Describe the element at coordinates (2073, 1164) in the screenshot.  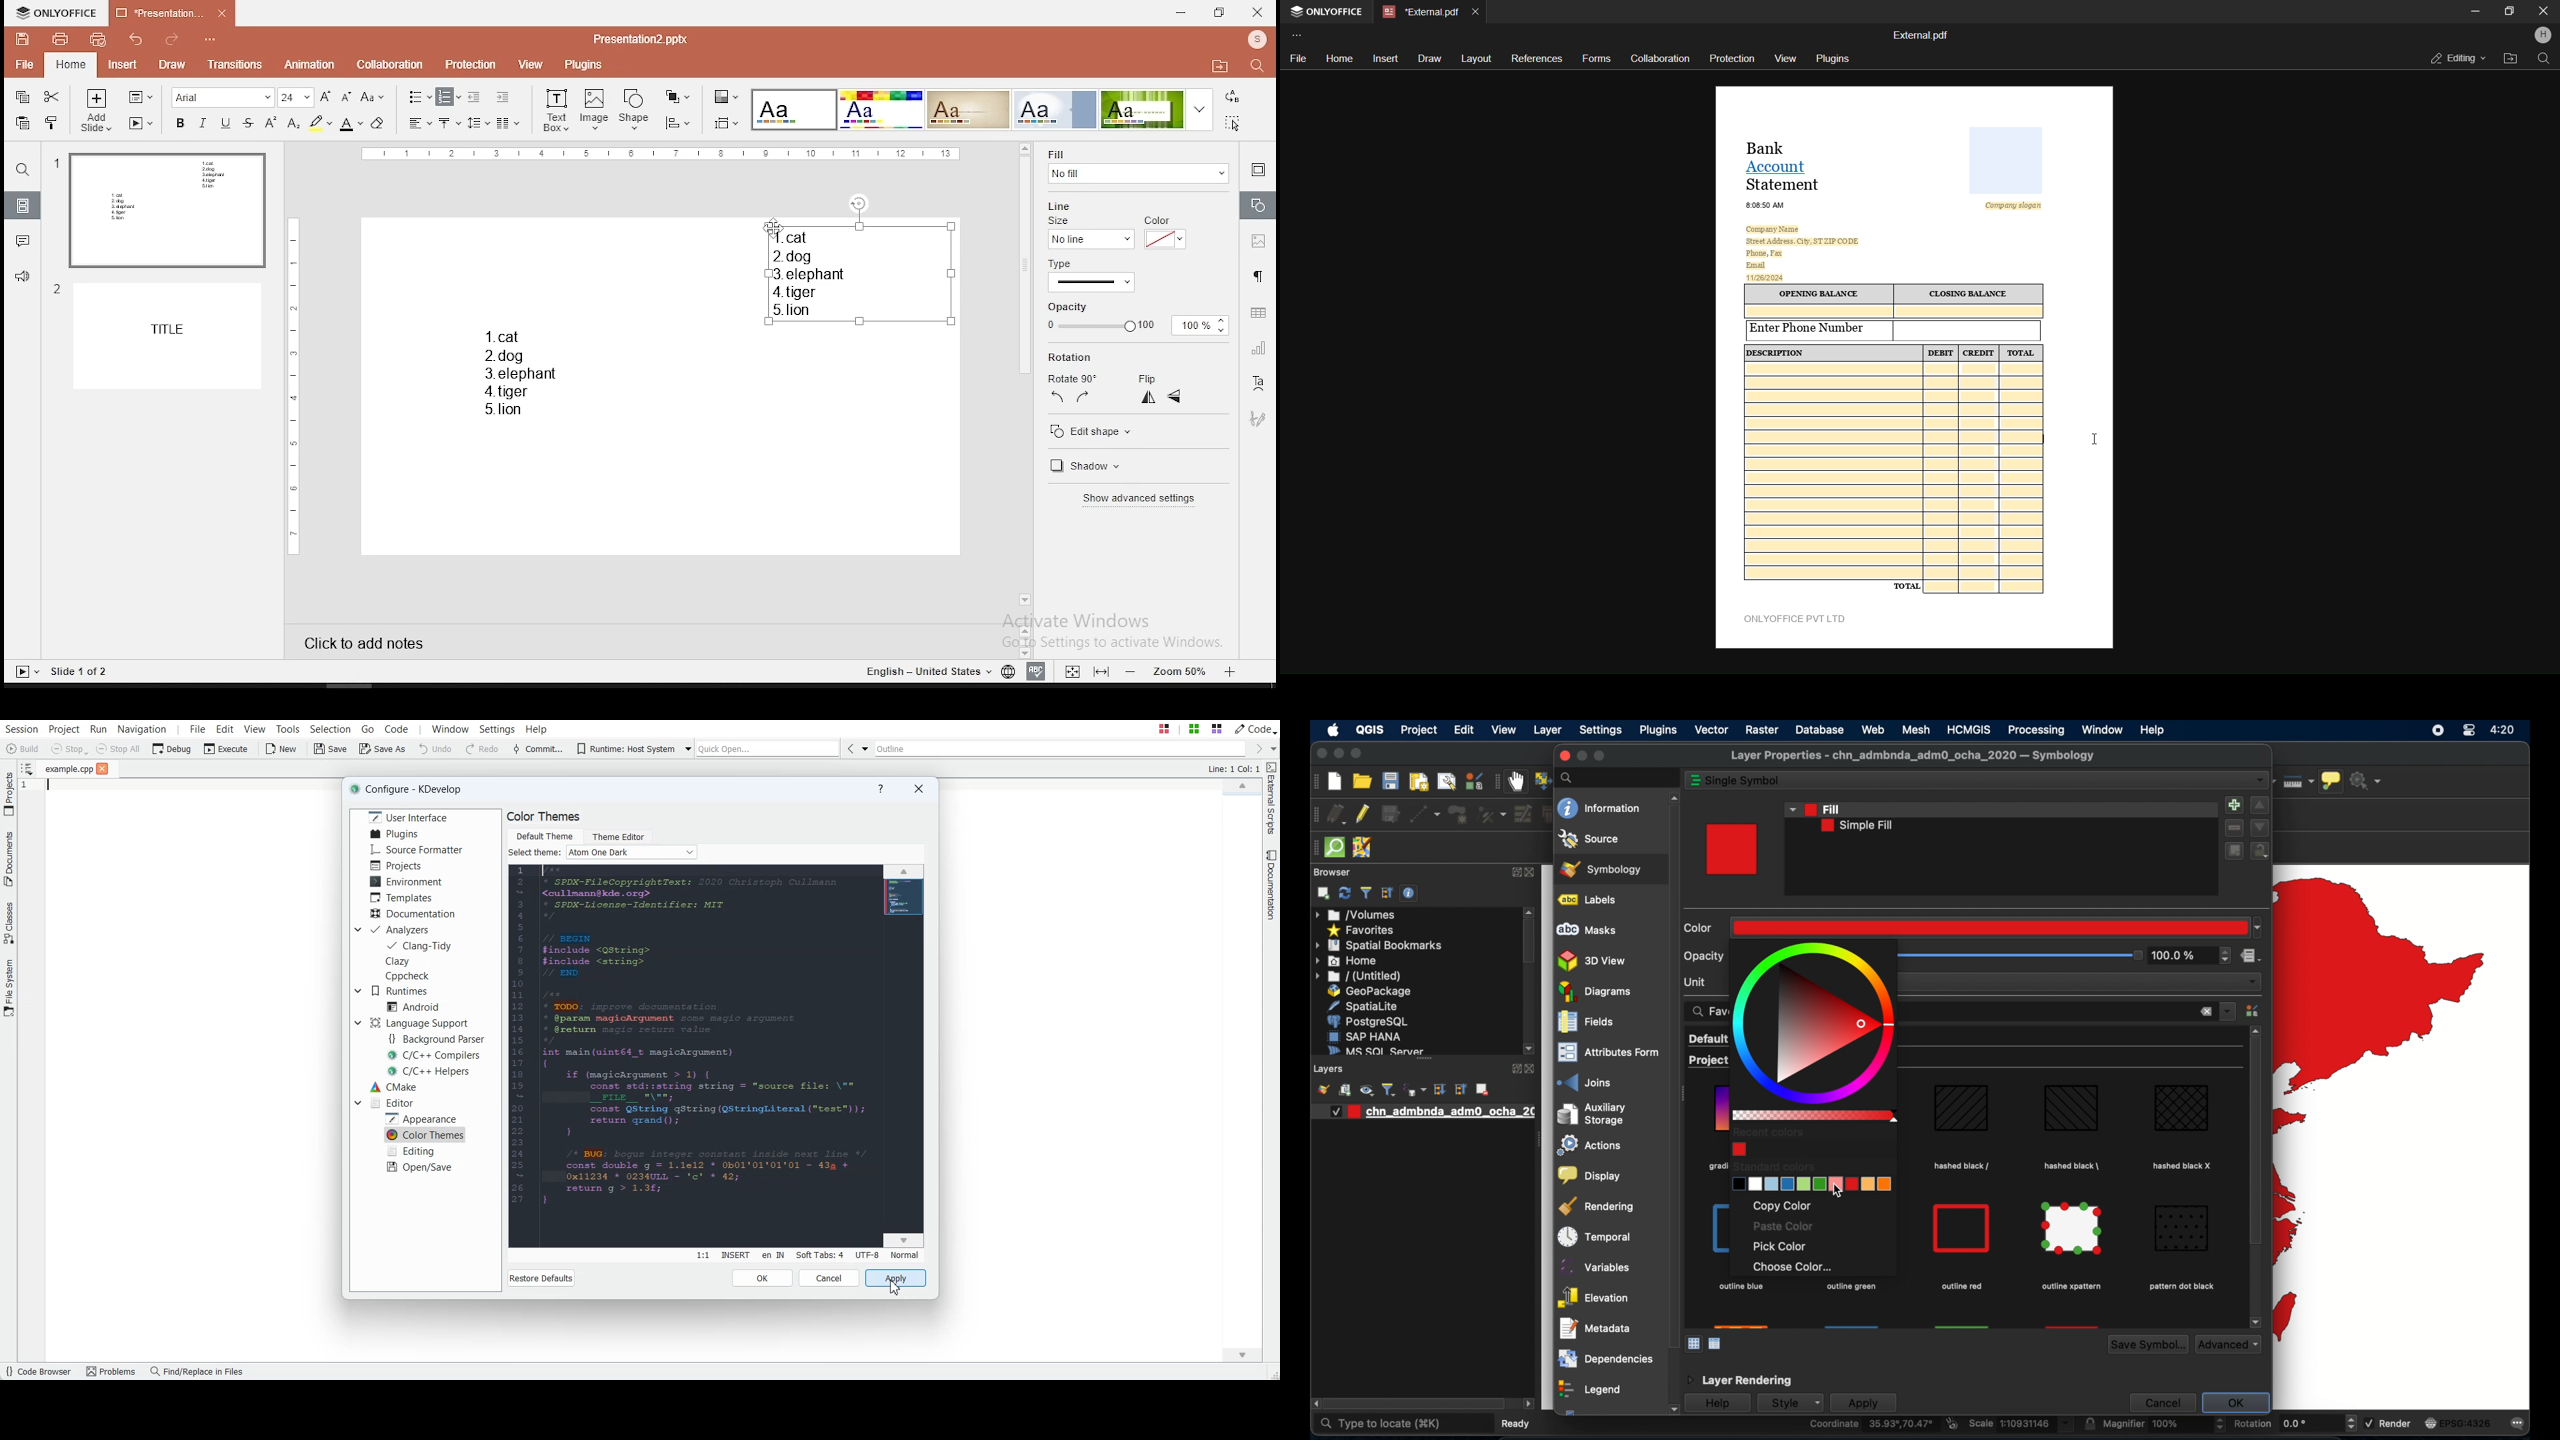
I see `hashed black \` at that location.